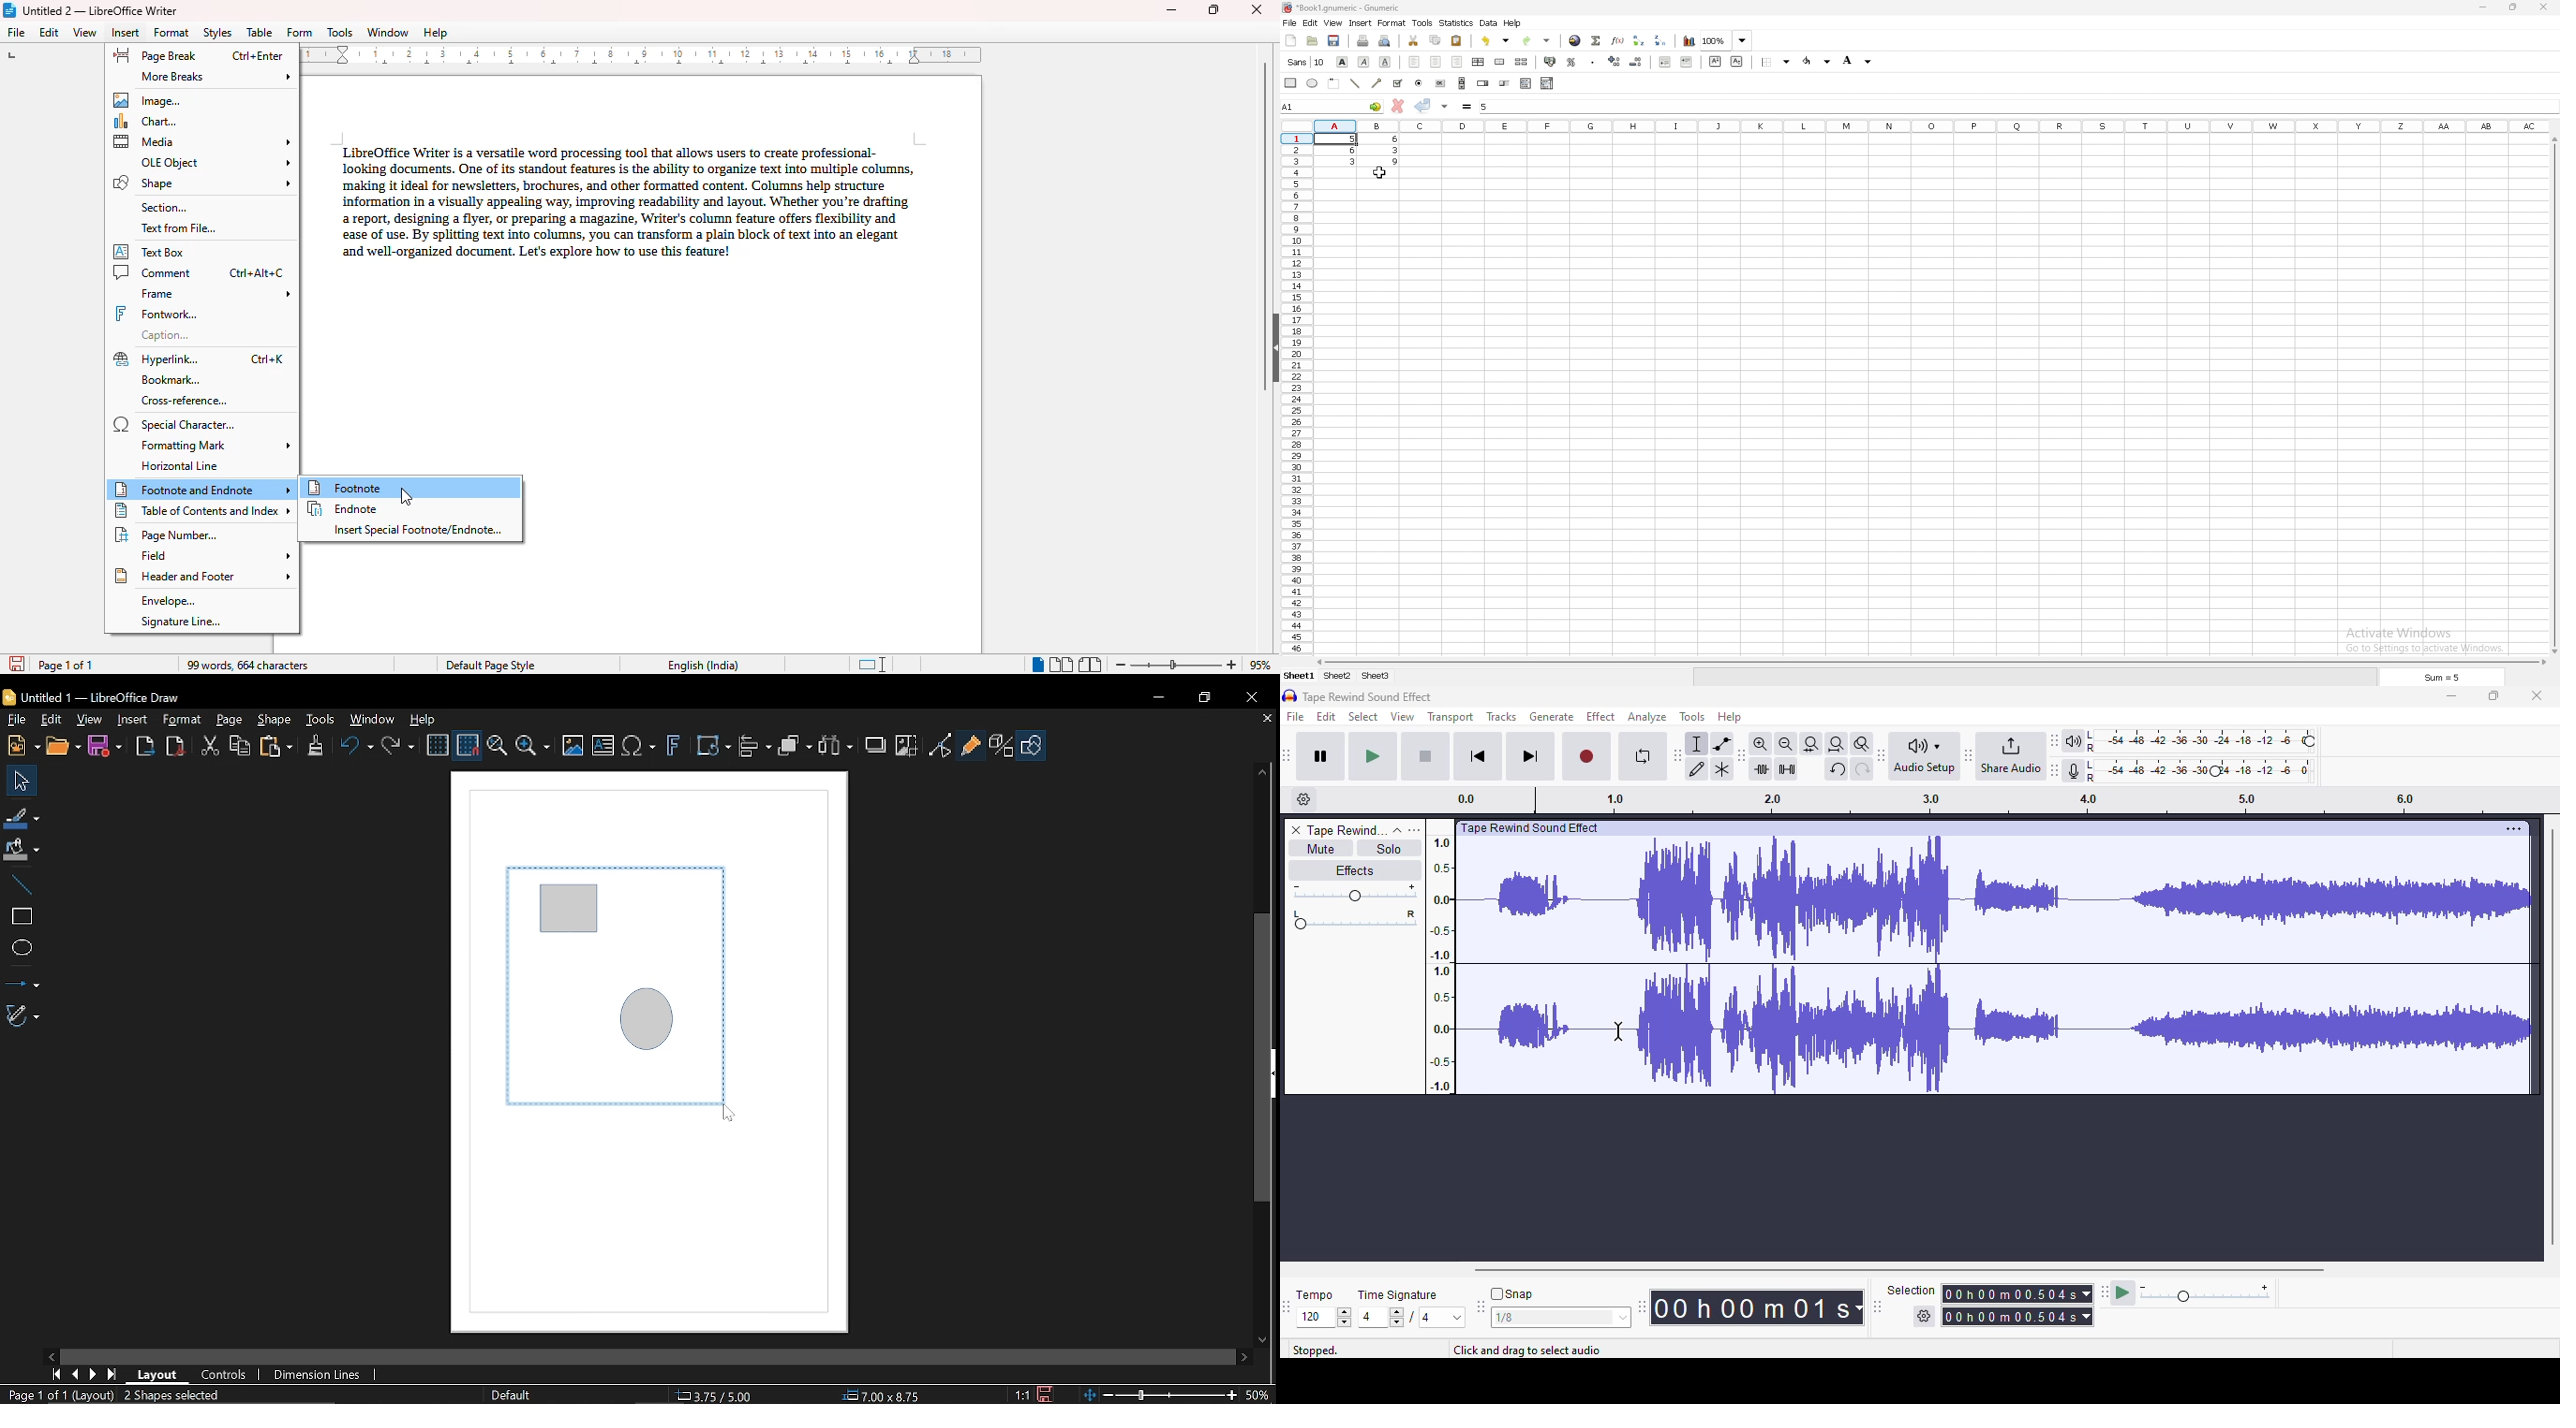 This screenshot has height=1428, width=2576. What do you see at coordinates (1357, 150) in the screenshot?
I see `data` at bounding box center [1357, 150].